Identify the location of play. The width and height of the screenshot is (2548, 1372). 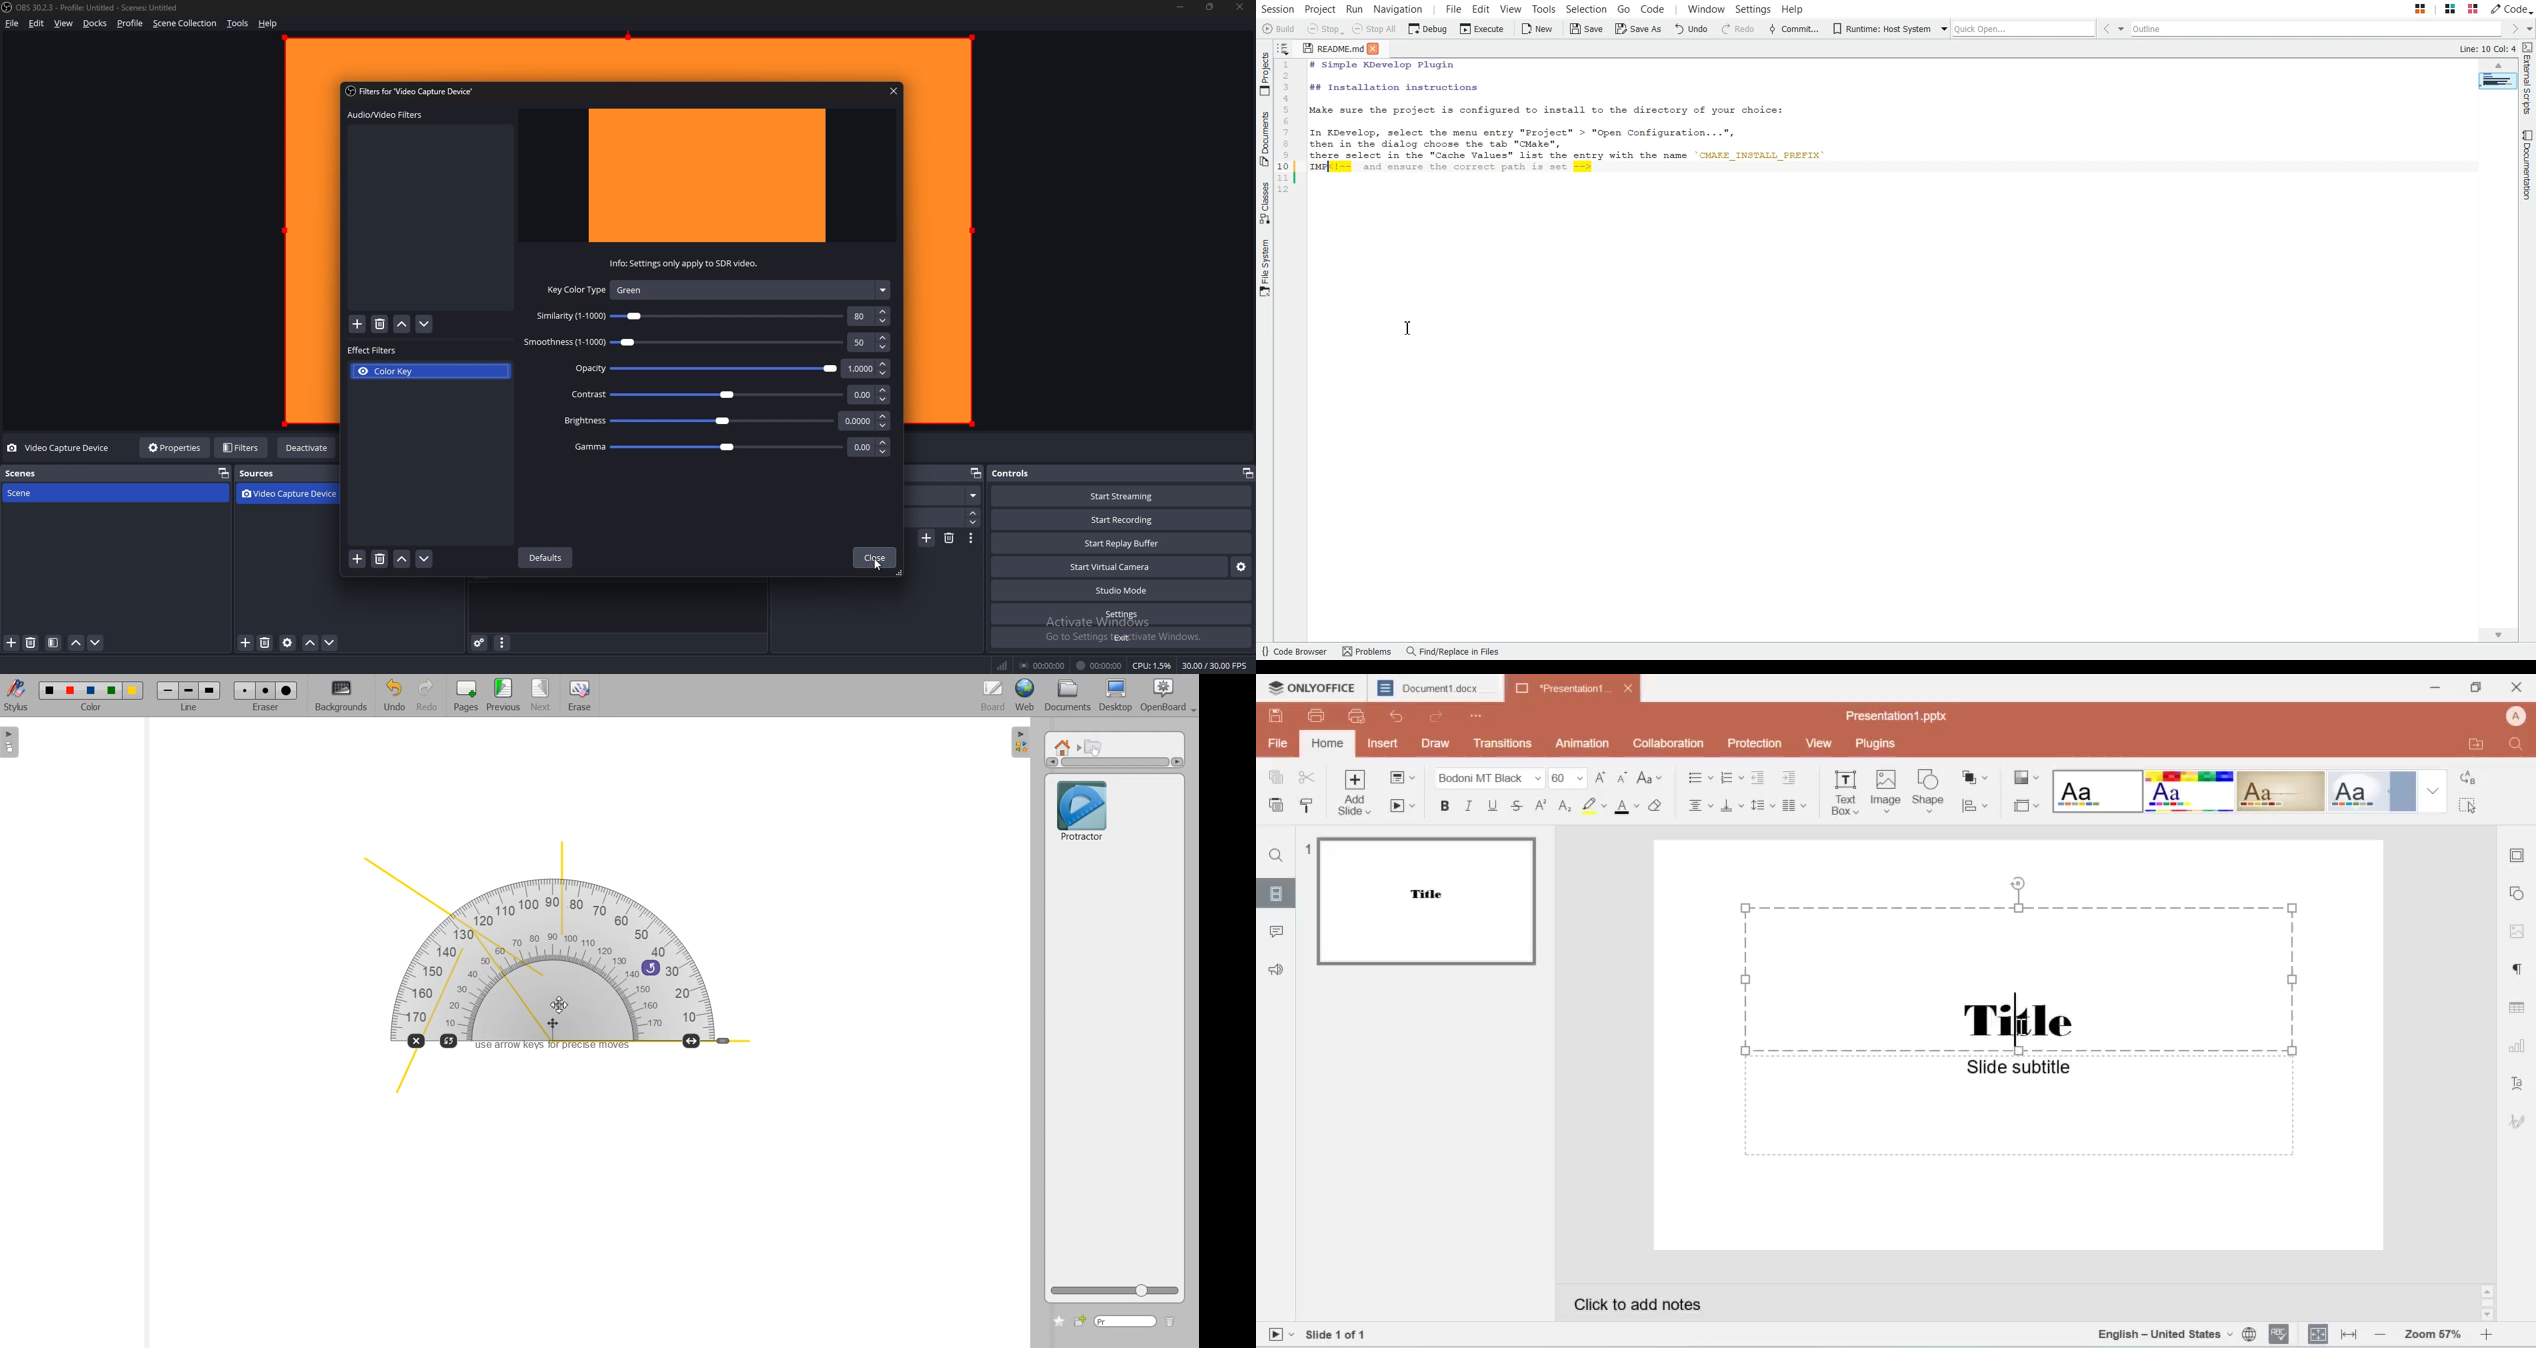
(1405, 807).